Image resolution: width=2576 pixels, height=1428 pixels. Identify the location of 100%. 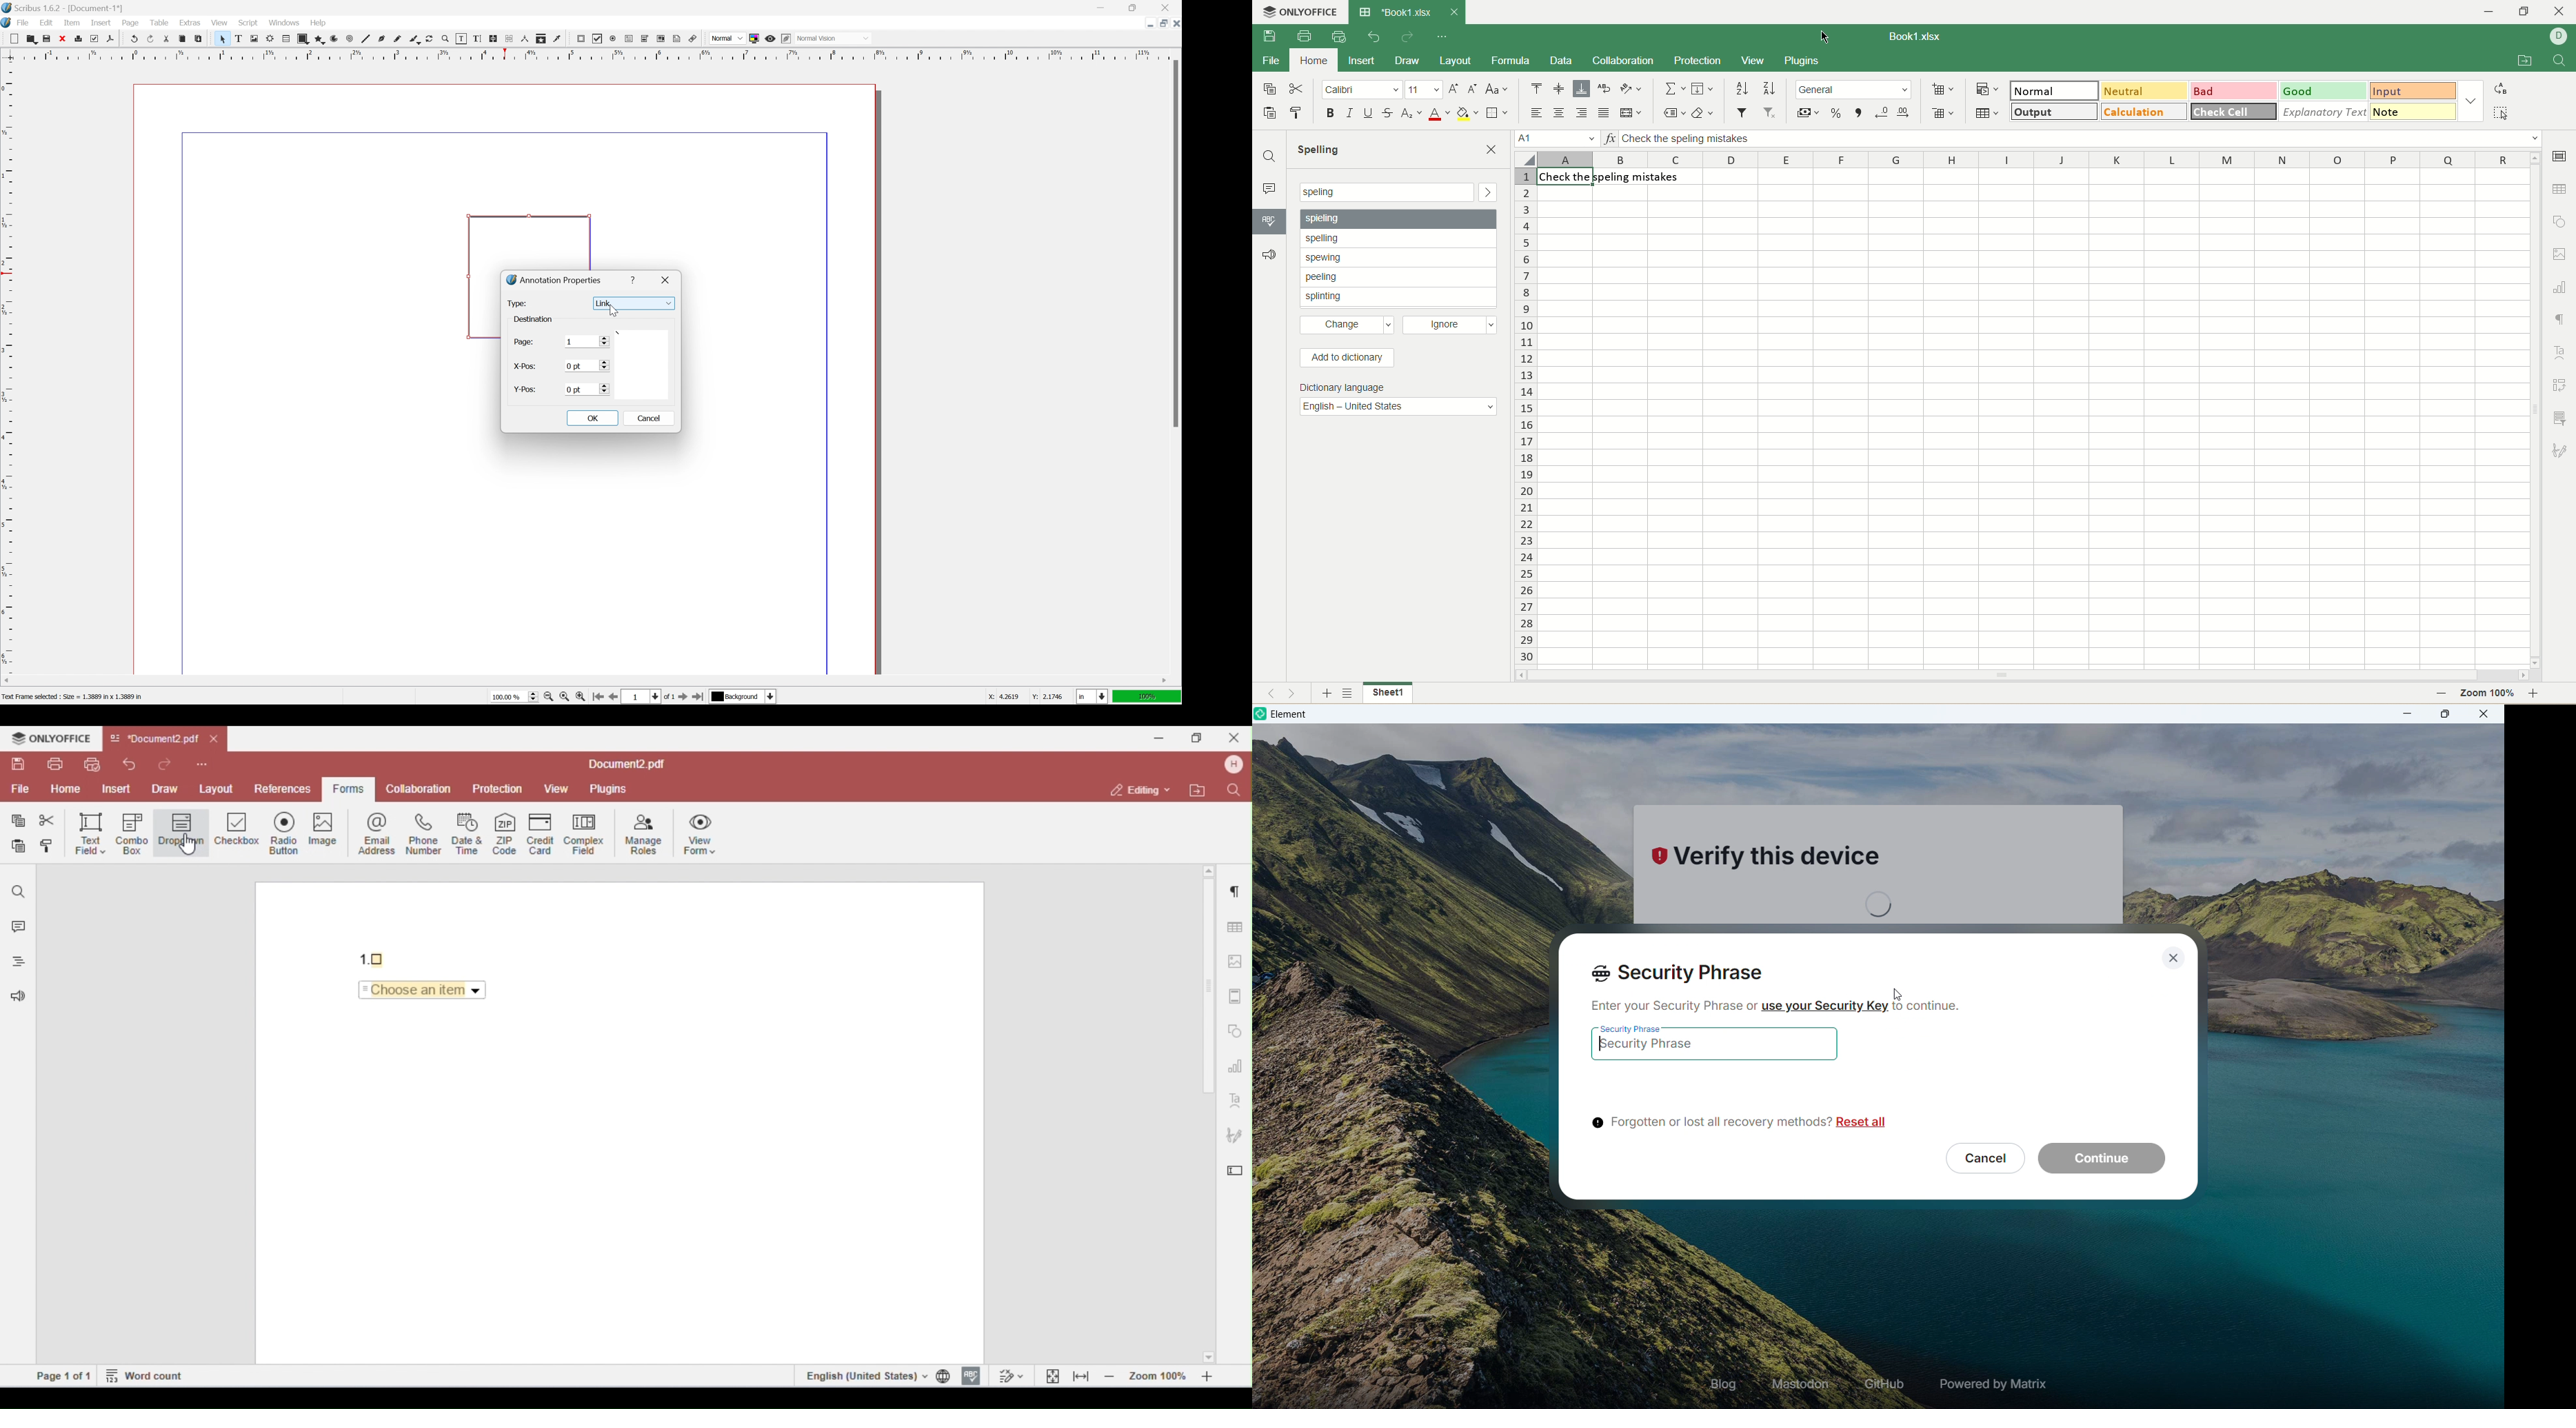
(1148, 697).